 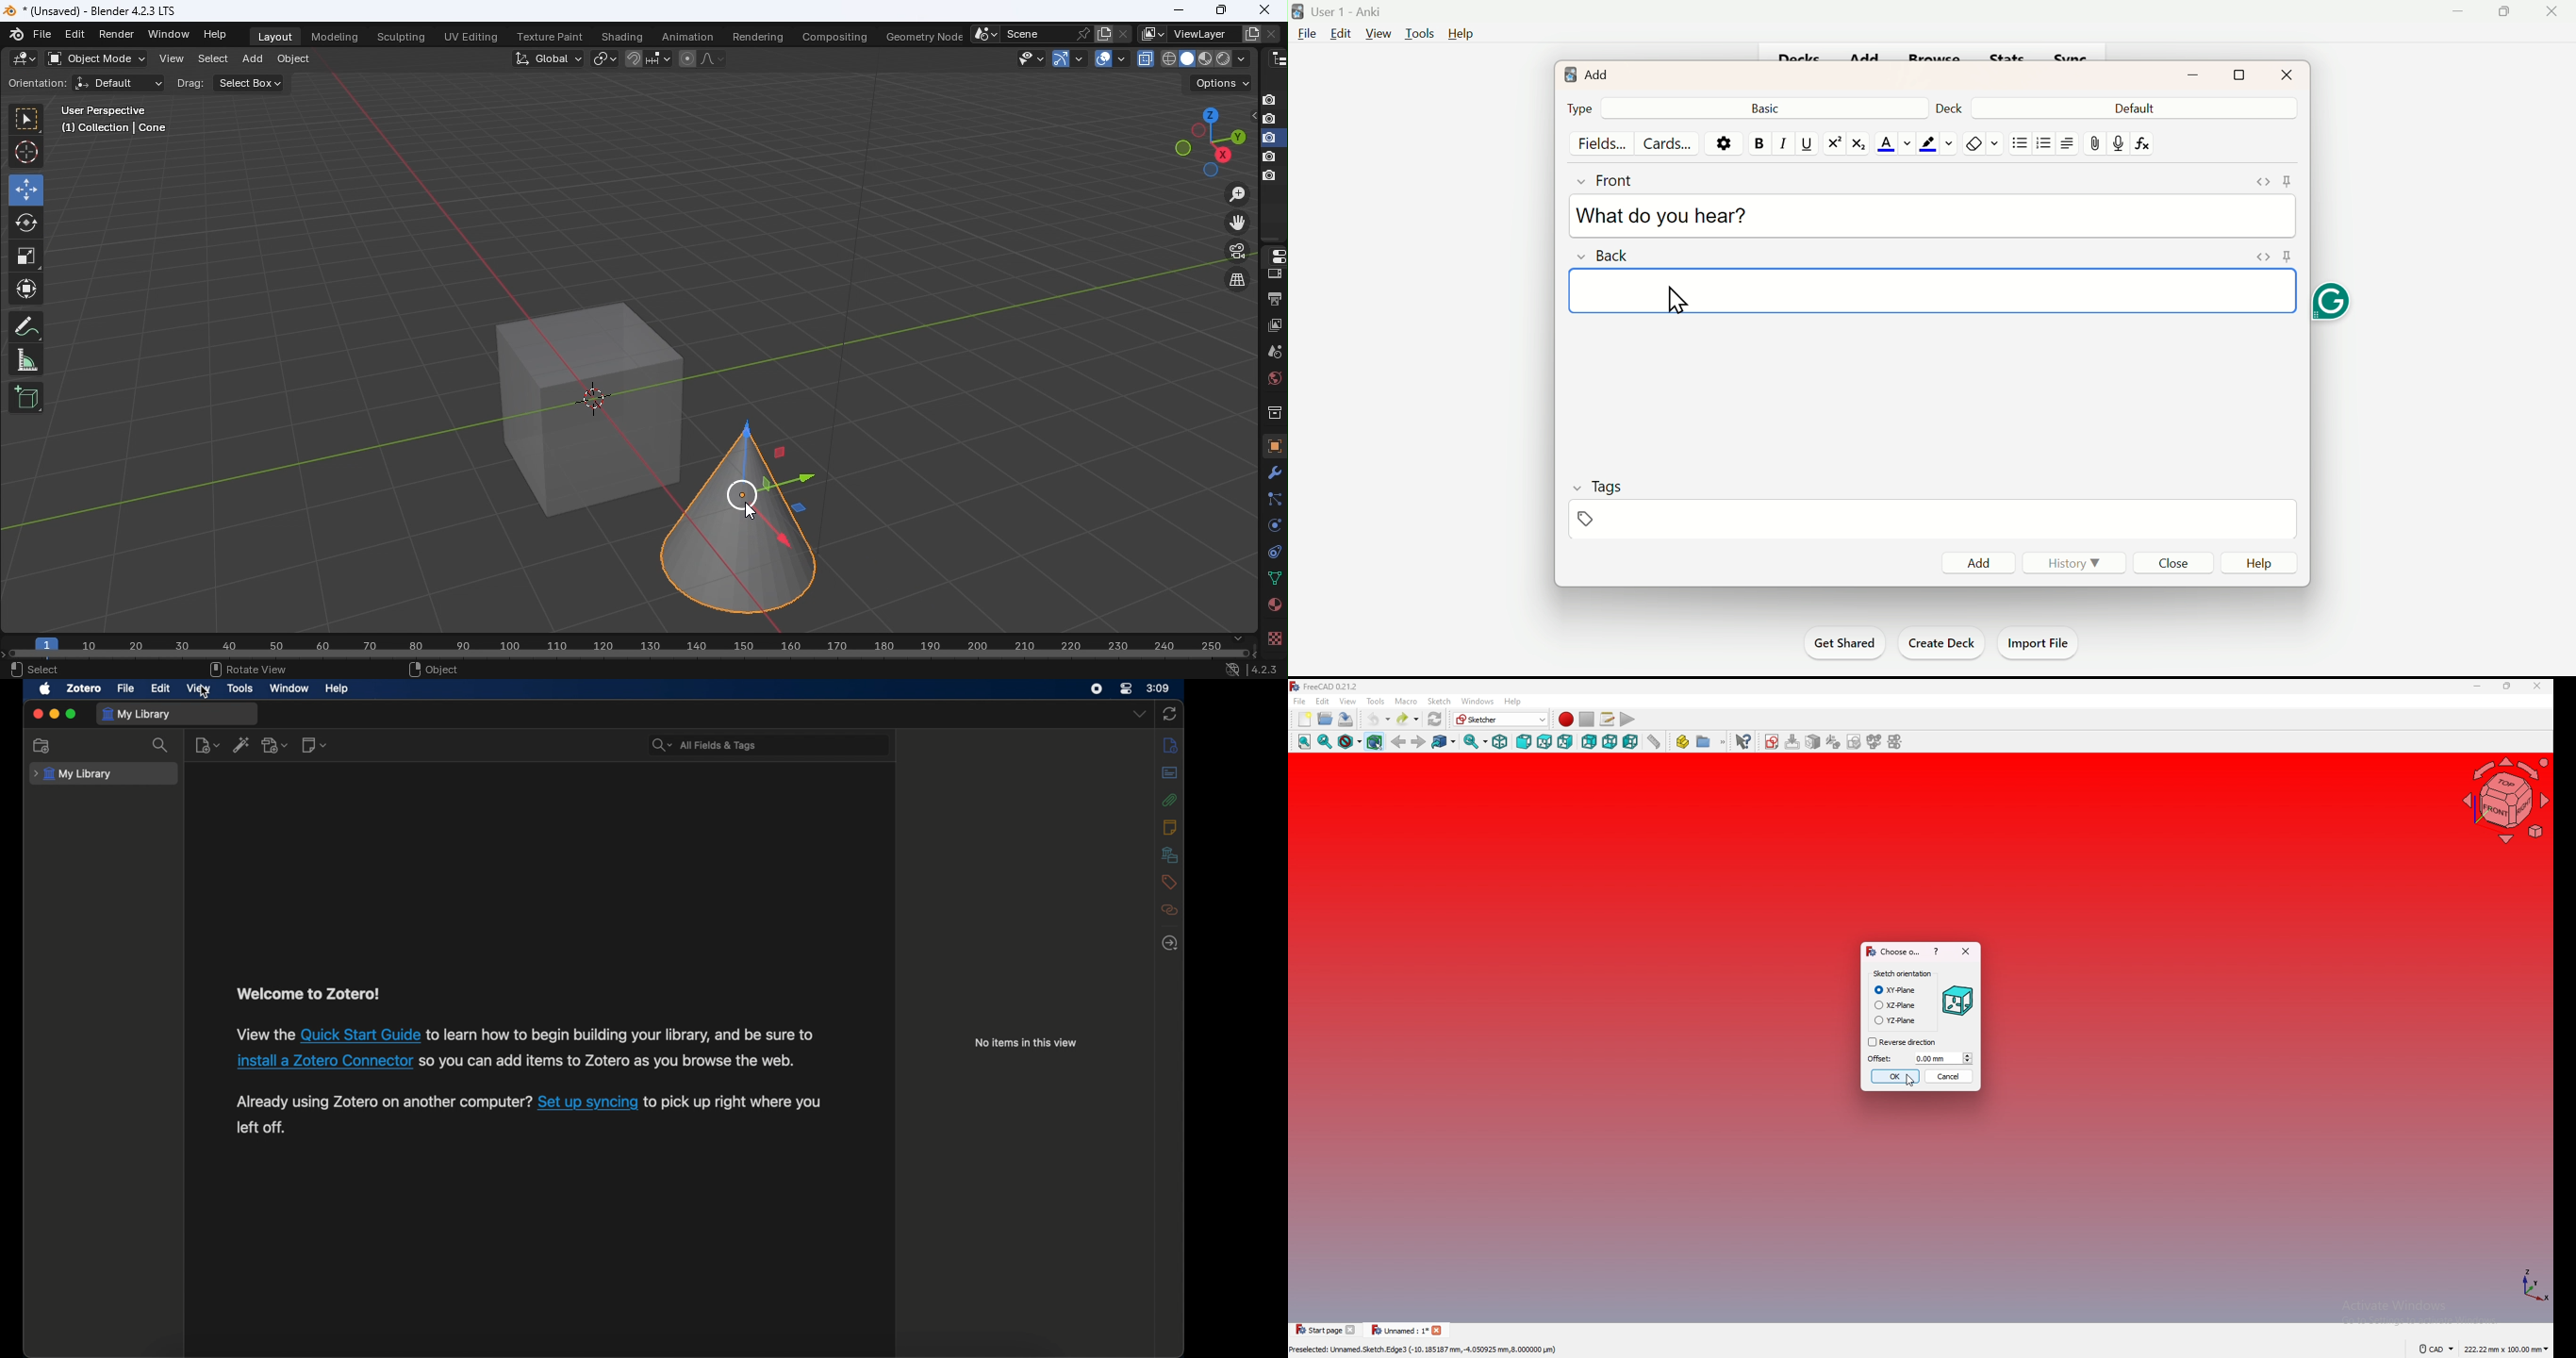 What do you see at coordinates (1326, 719) in the screenshot?
I see `open` at bounding box center [1326, 719].